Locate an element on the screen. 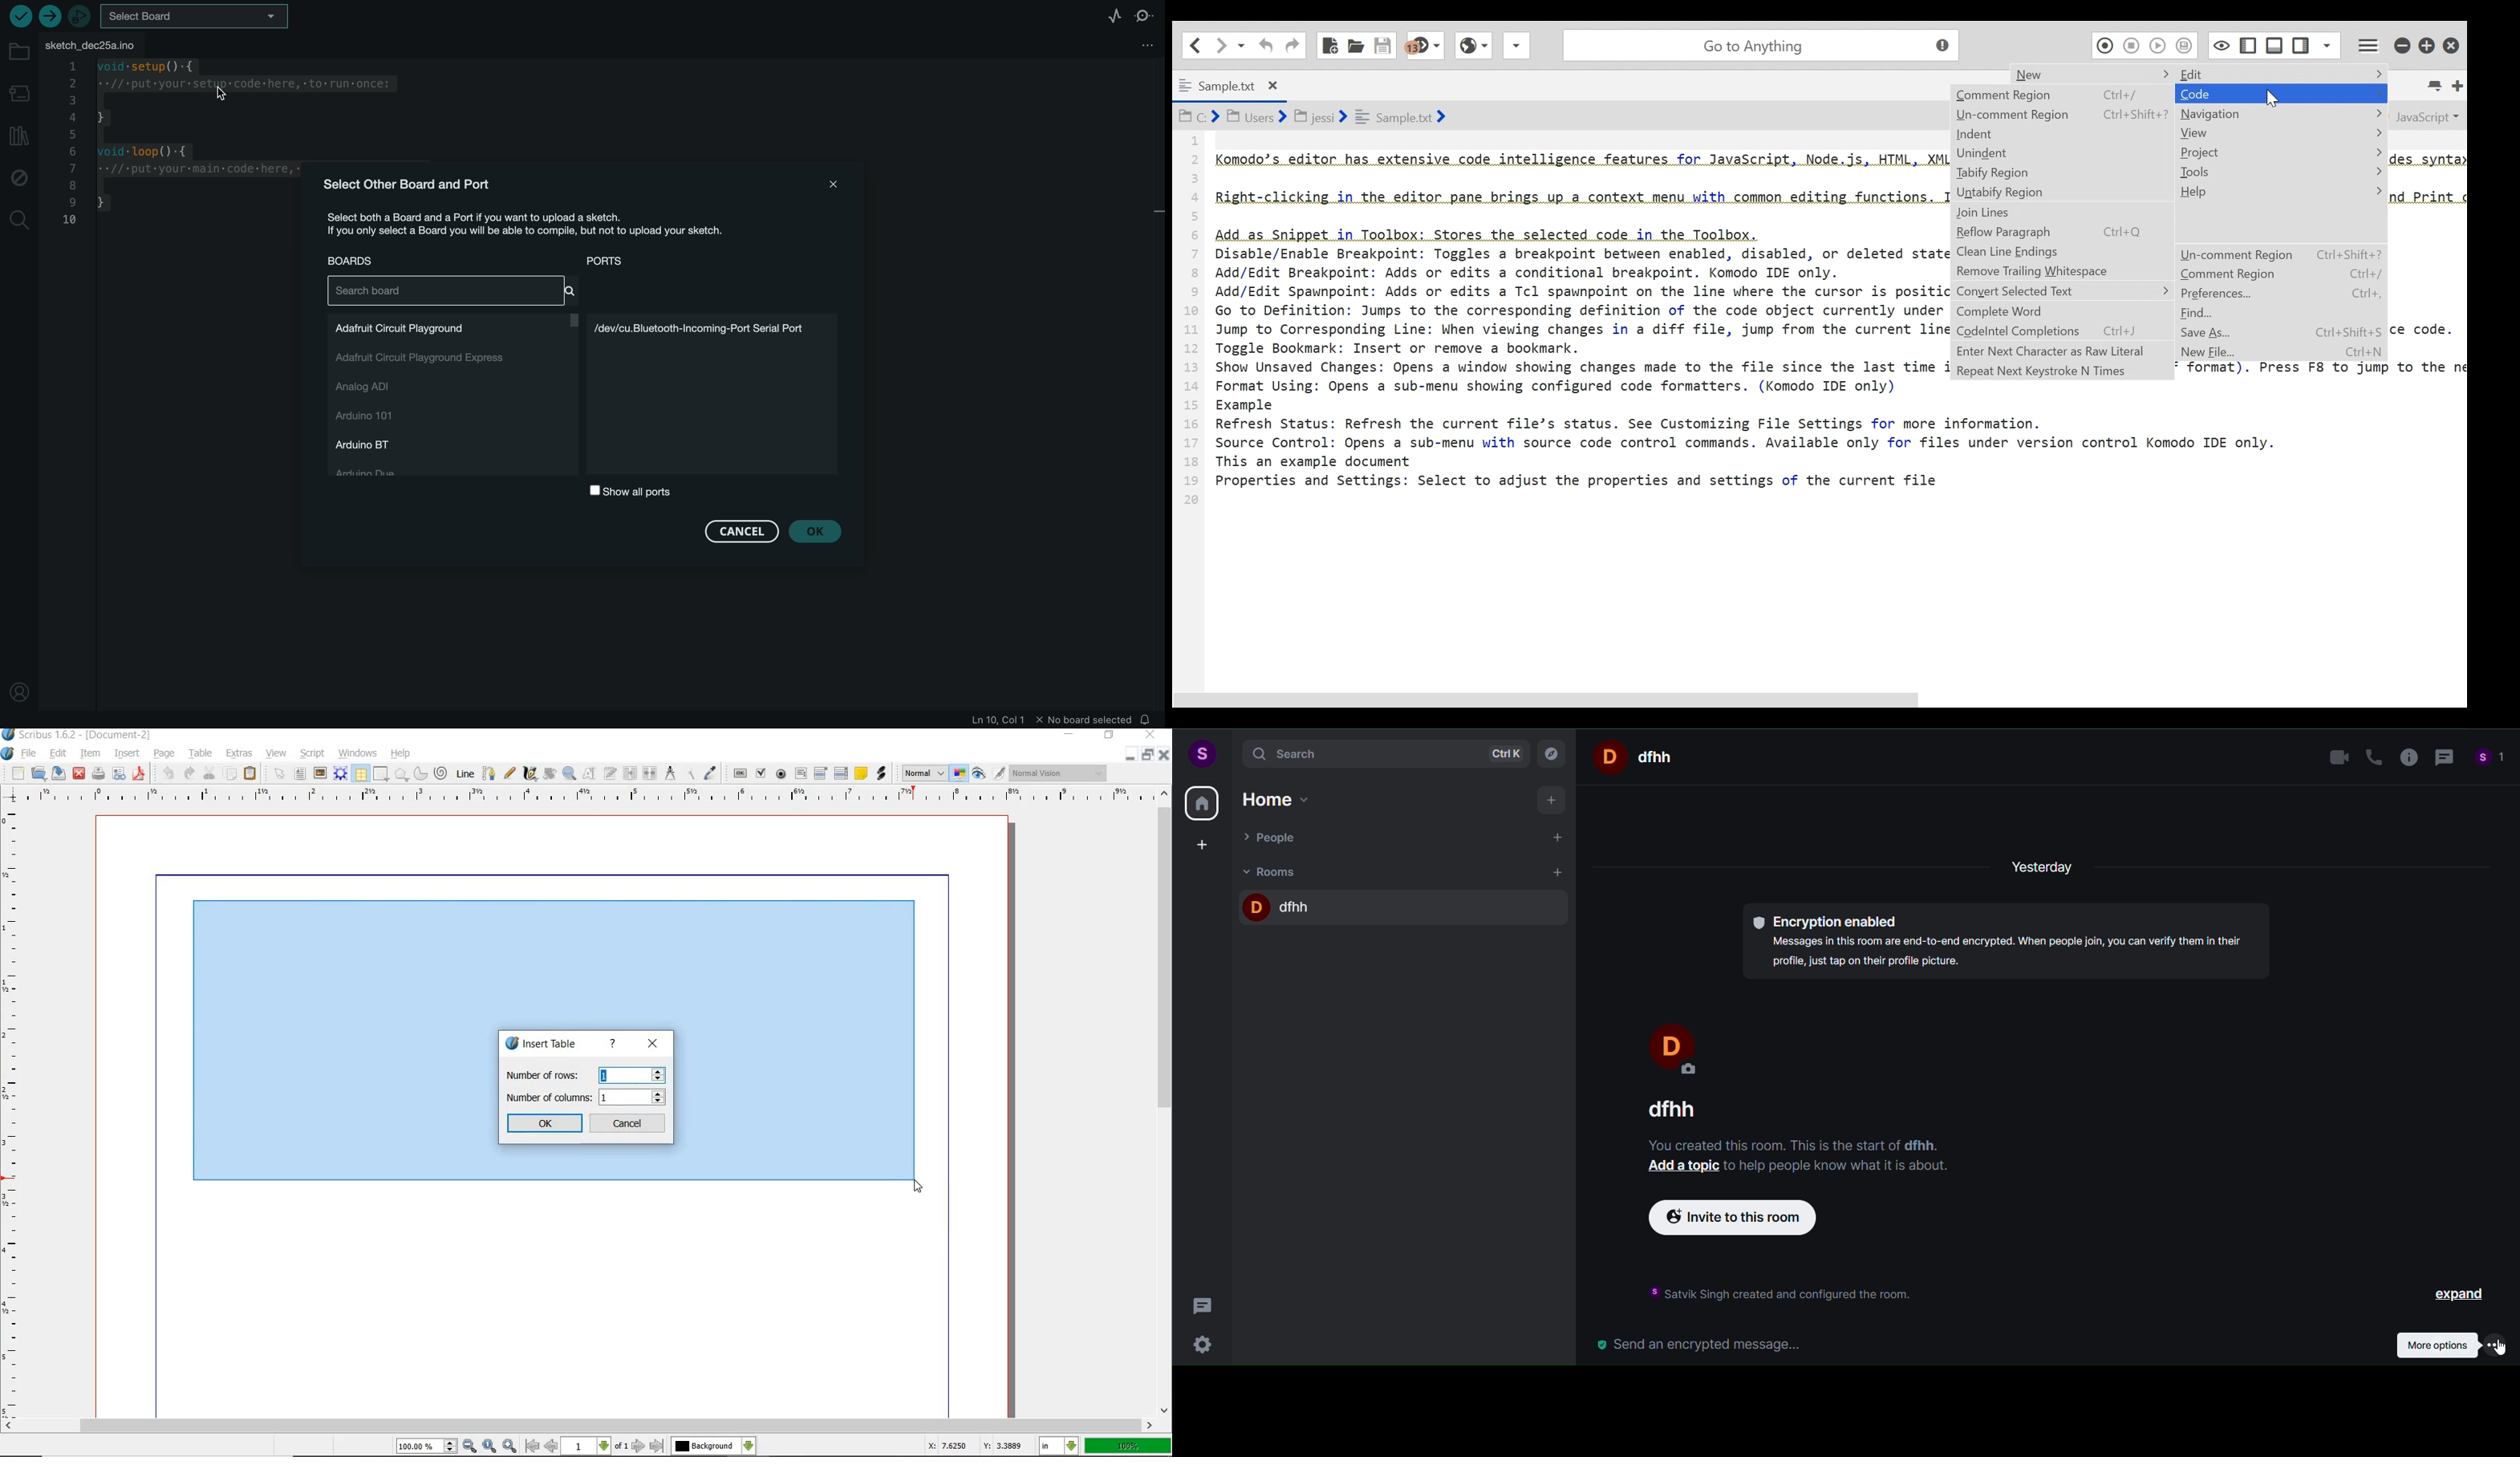 The width and height of the screenshot is (2520, 1484). select current unit is located at coordinates (1061, 1447).